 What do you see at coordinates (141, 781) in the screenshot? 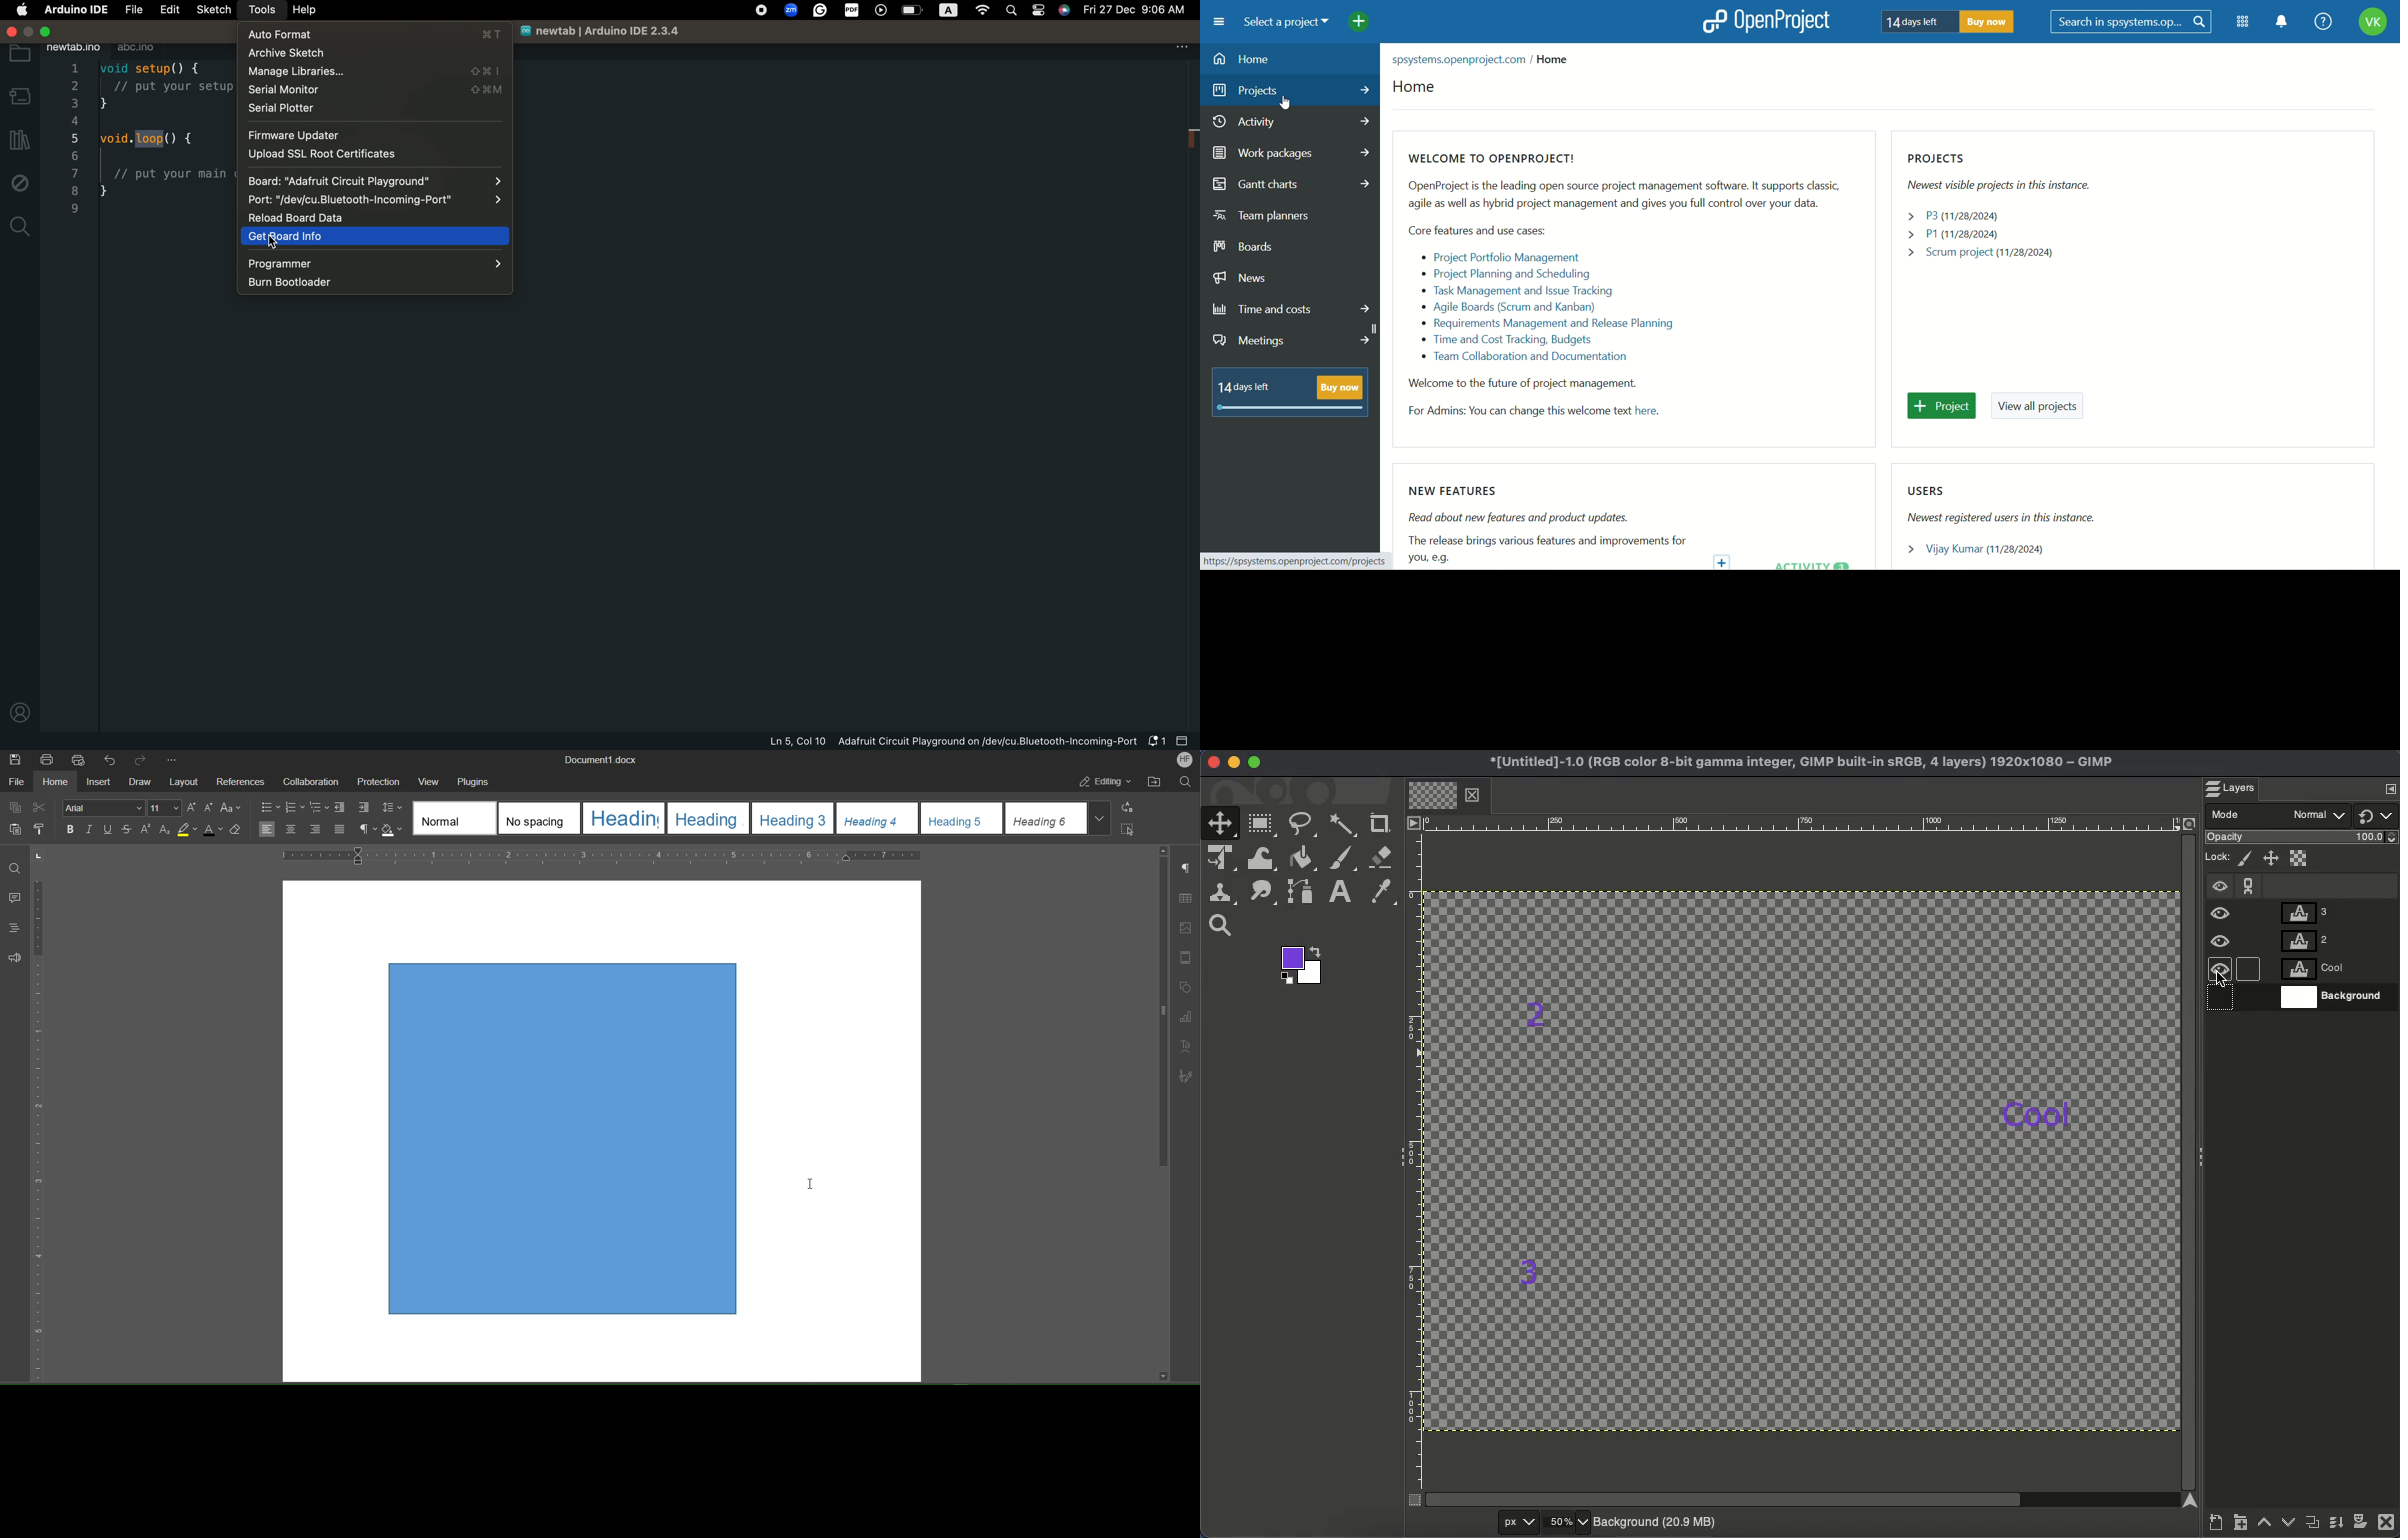
I see `Draw` at bounding box center [141, 781].